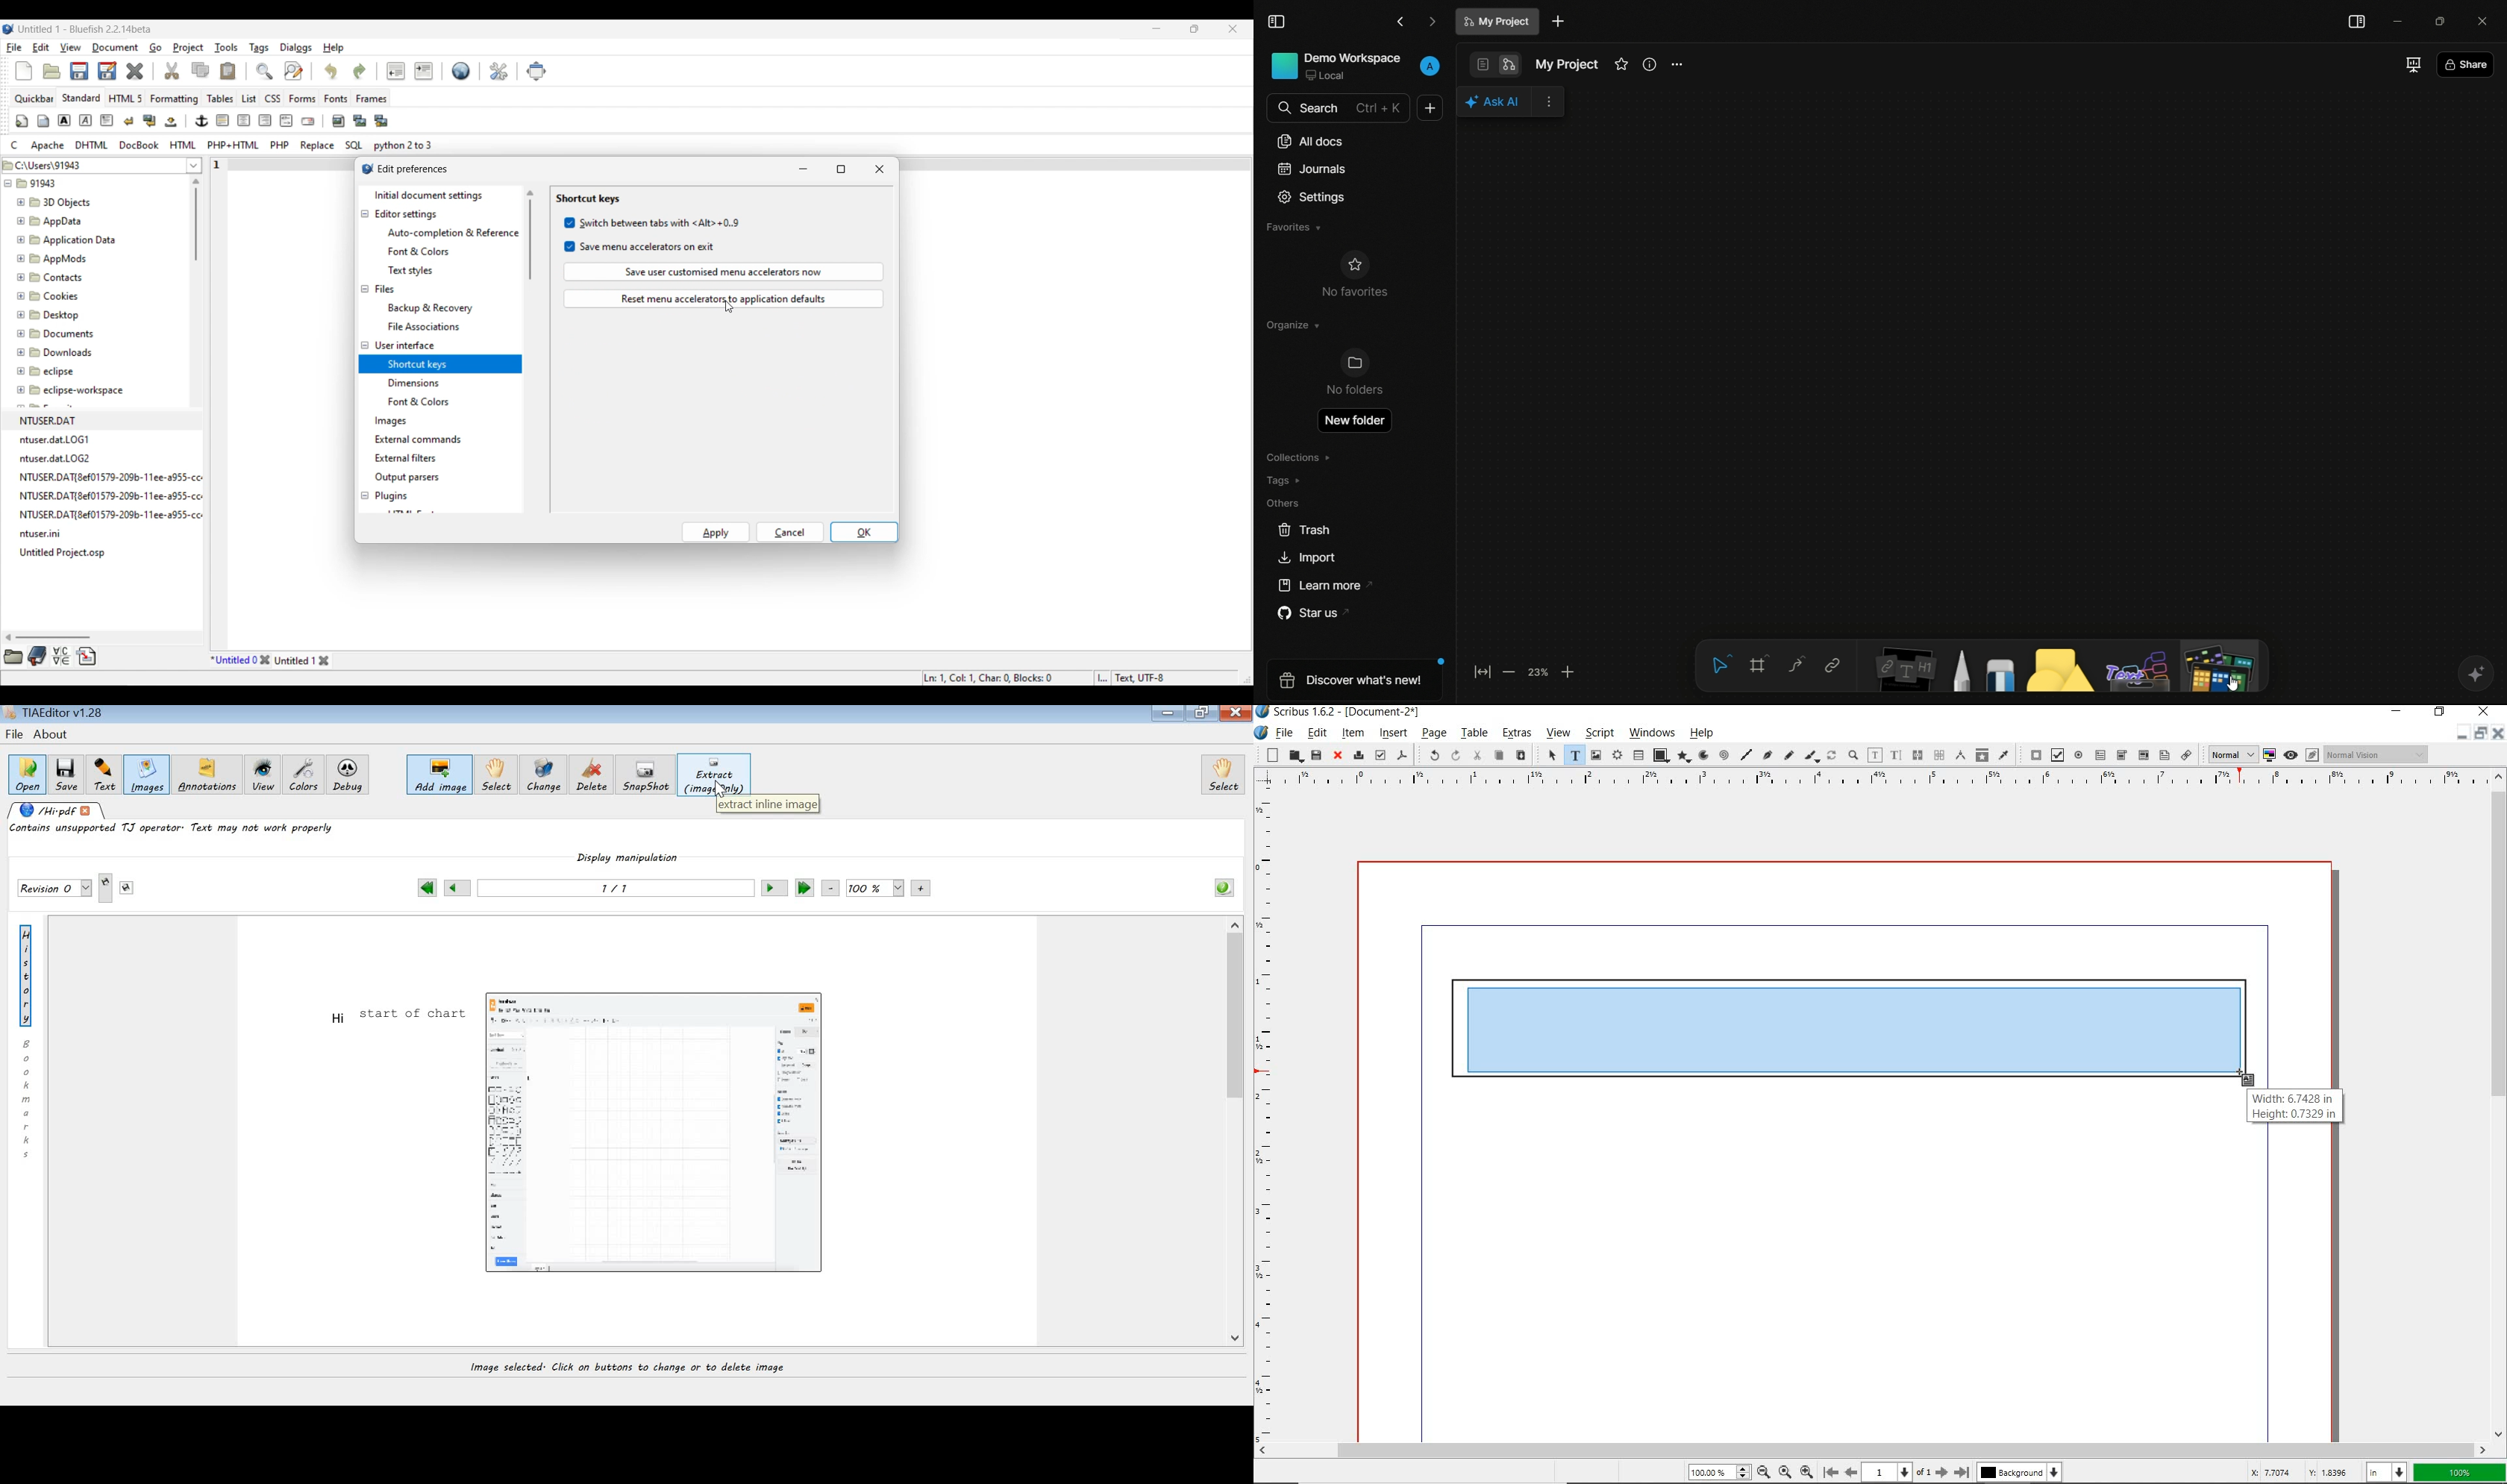 The image size is (2520, 1484). I want to click on ntuser.dat.LOG1, so click(56, 439).